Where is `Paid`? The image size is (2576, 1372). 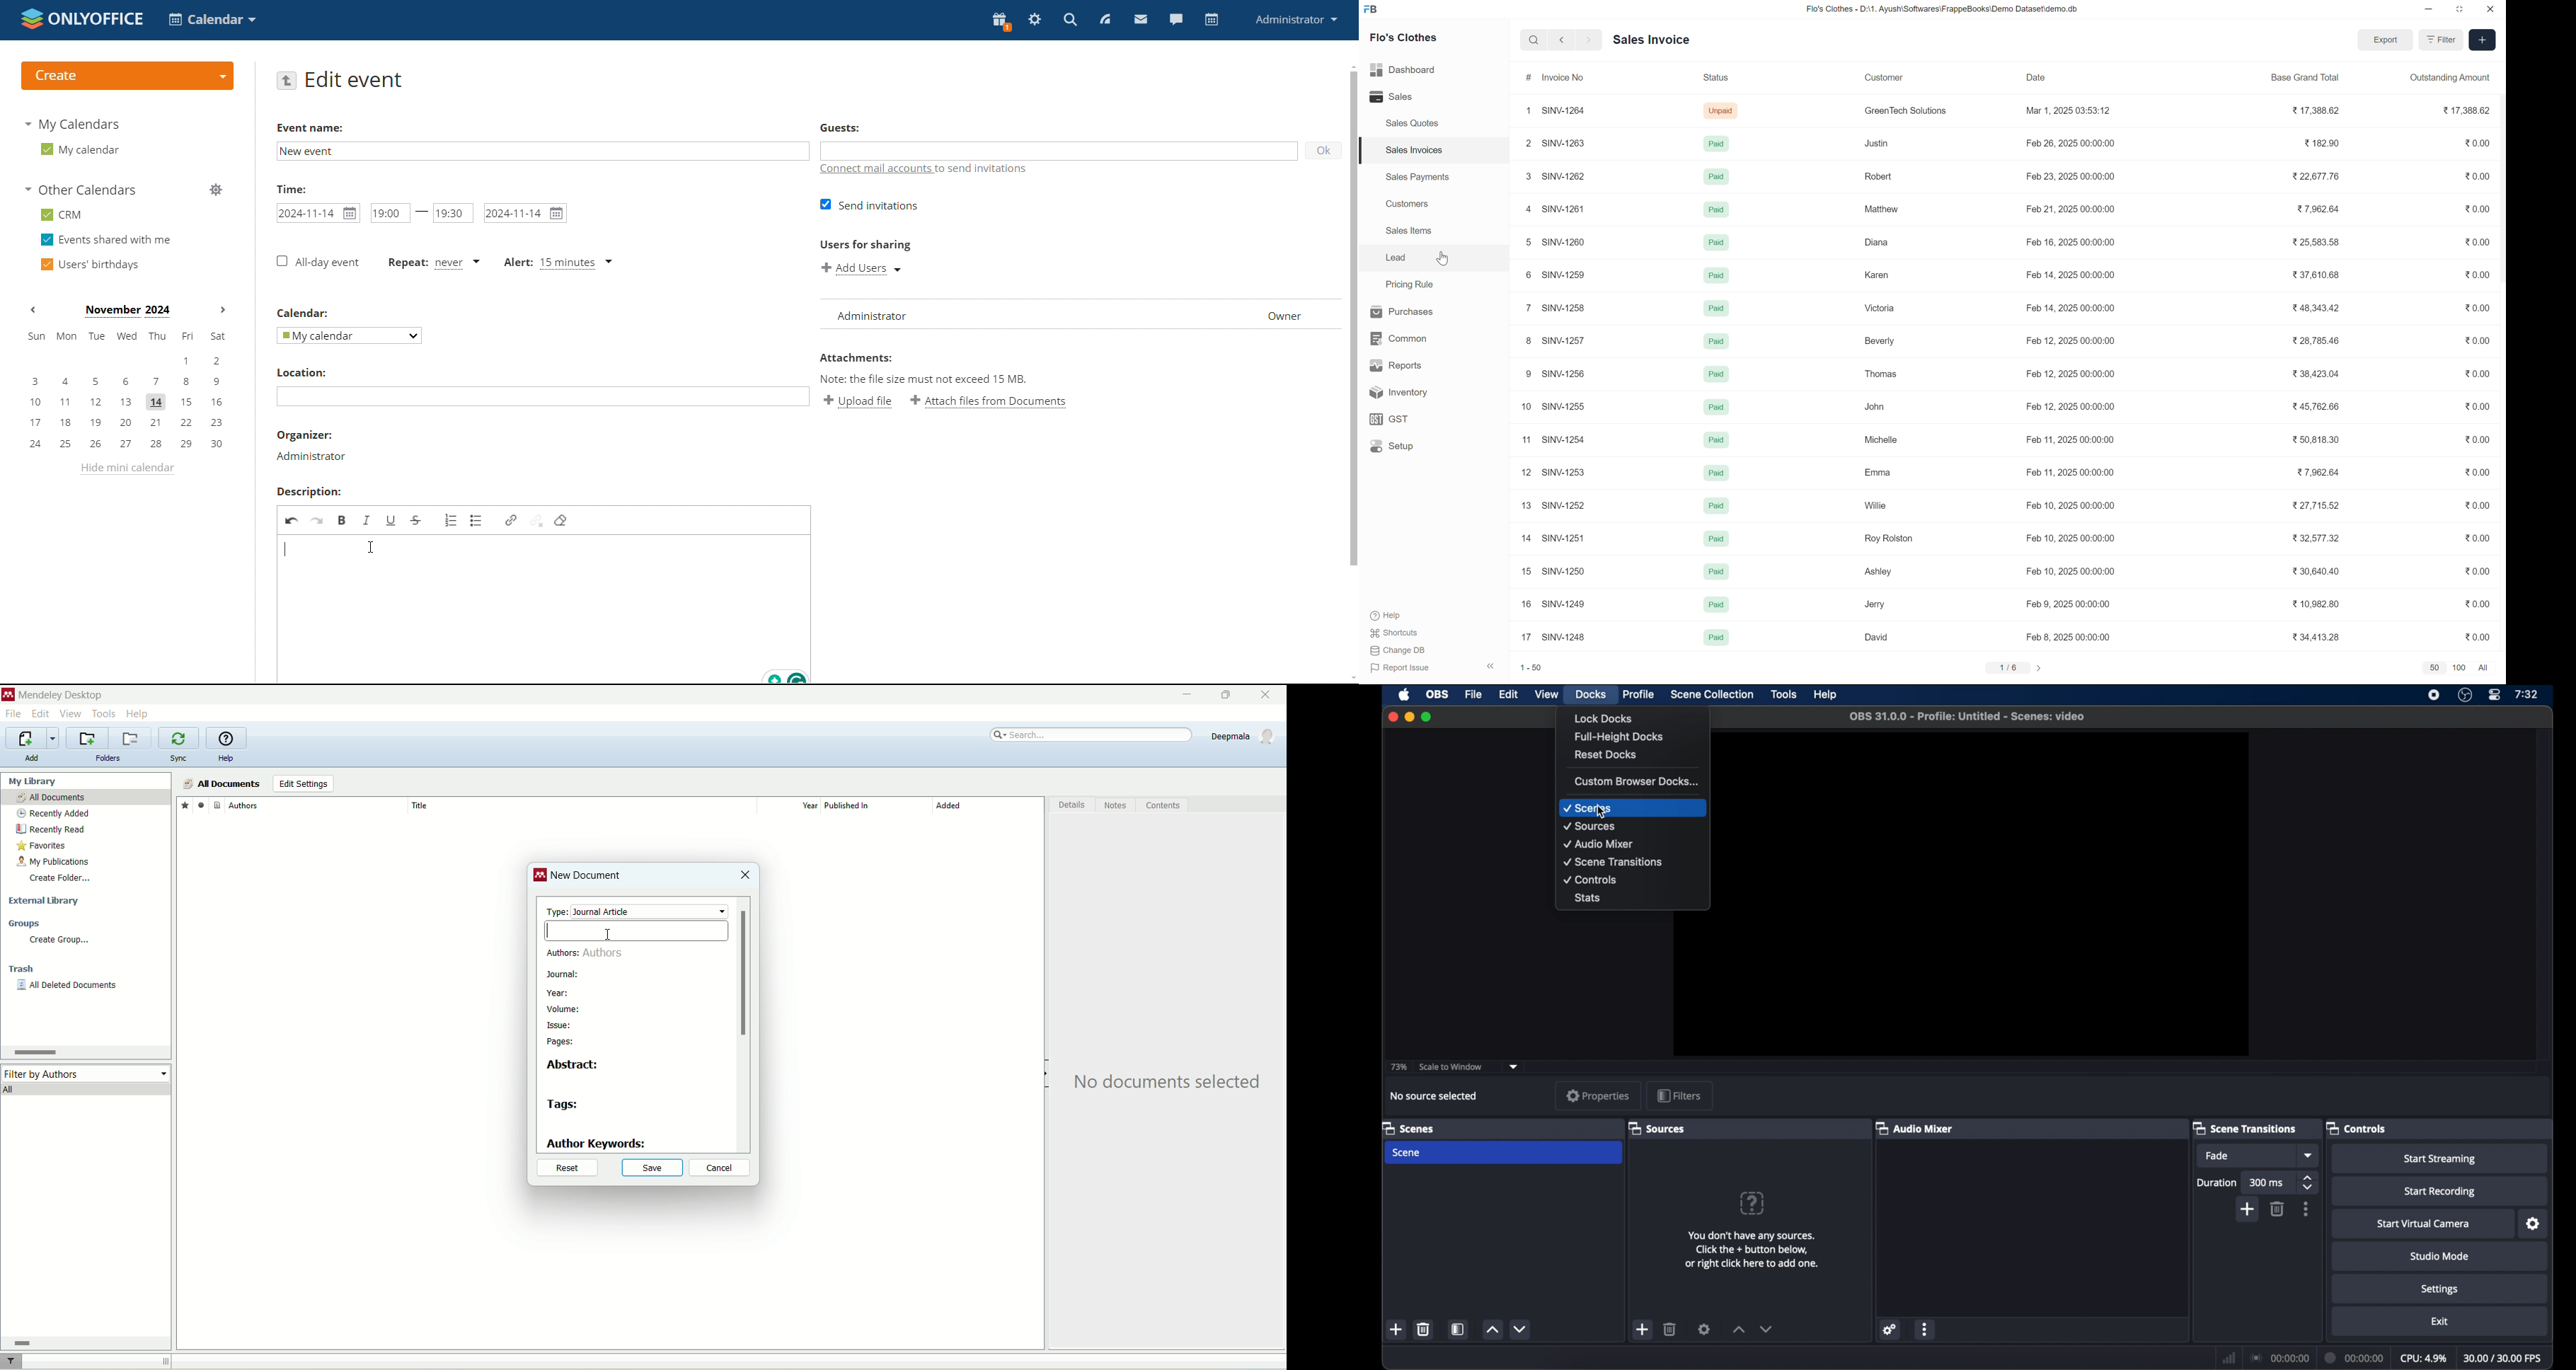
Paid is located at coordinates (1716, 440).